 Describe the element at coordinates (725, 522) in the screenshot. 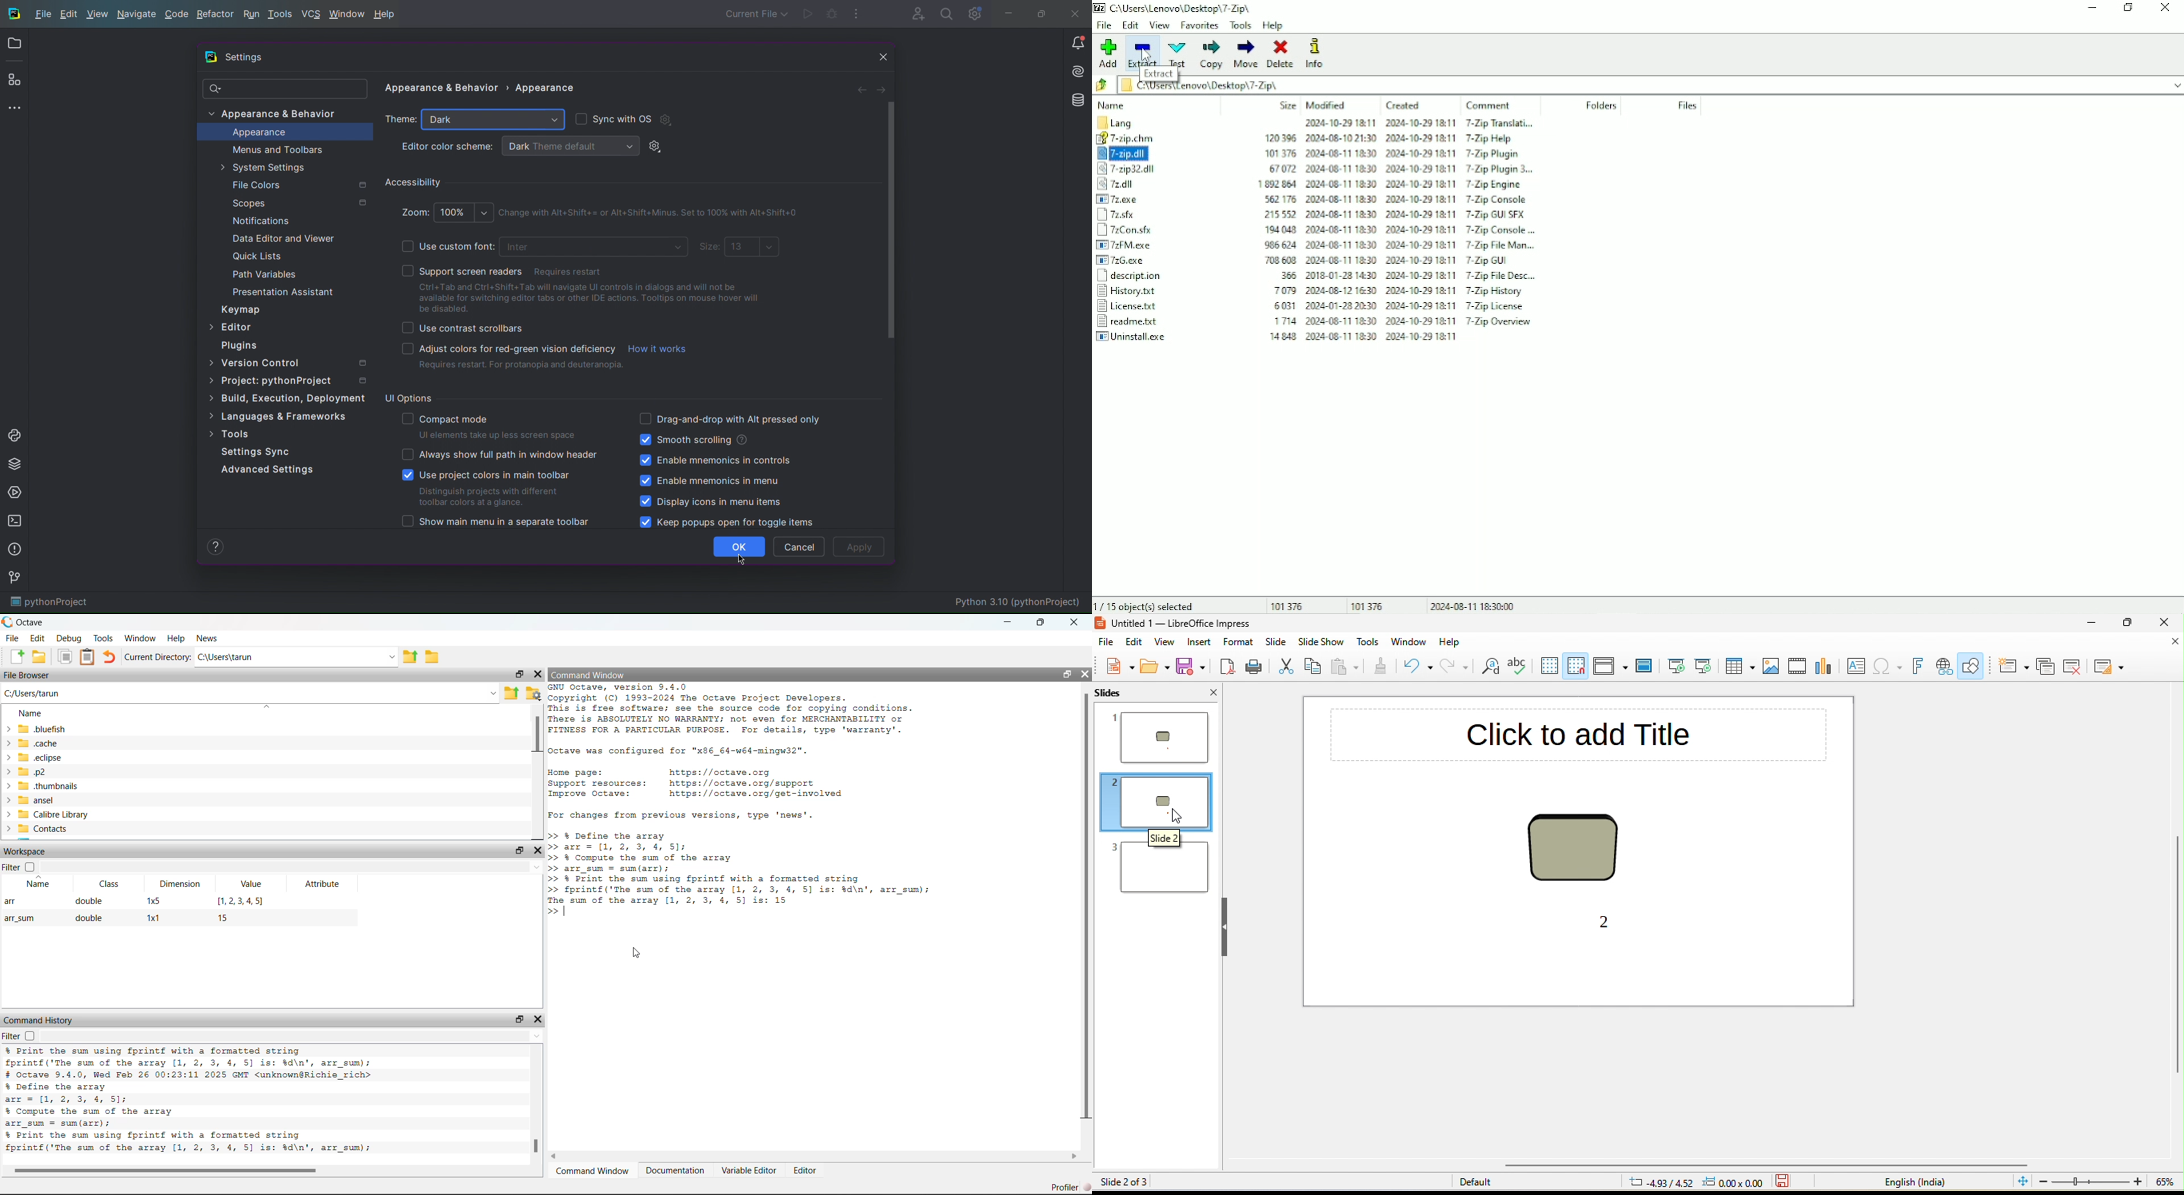

I see `Keep popups open for toggle items` at that location.